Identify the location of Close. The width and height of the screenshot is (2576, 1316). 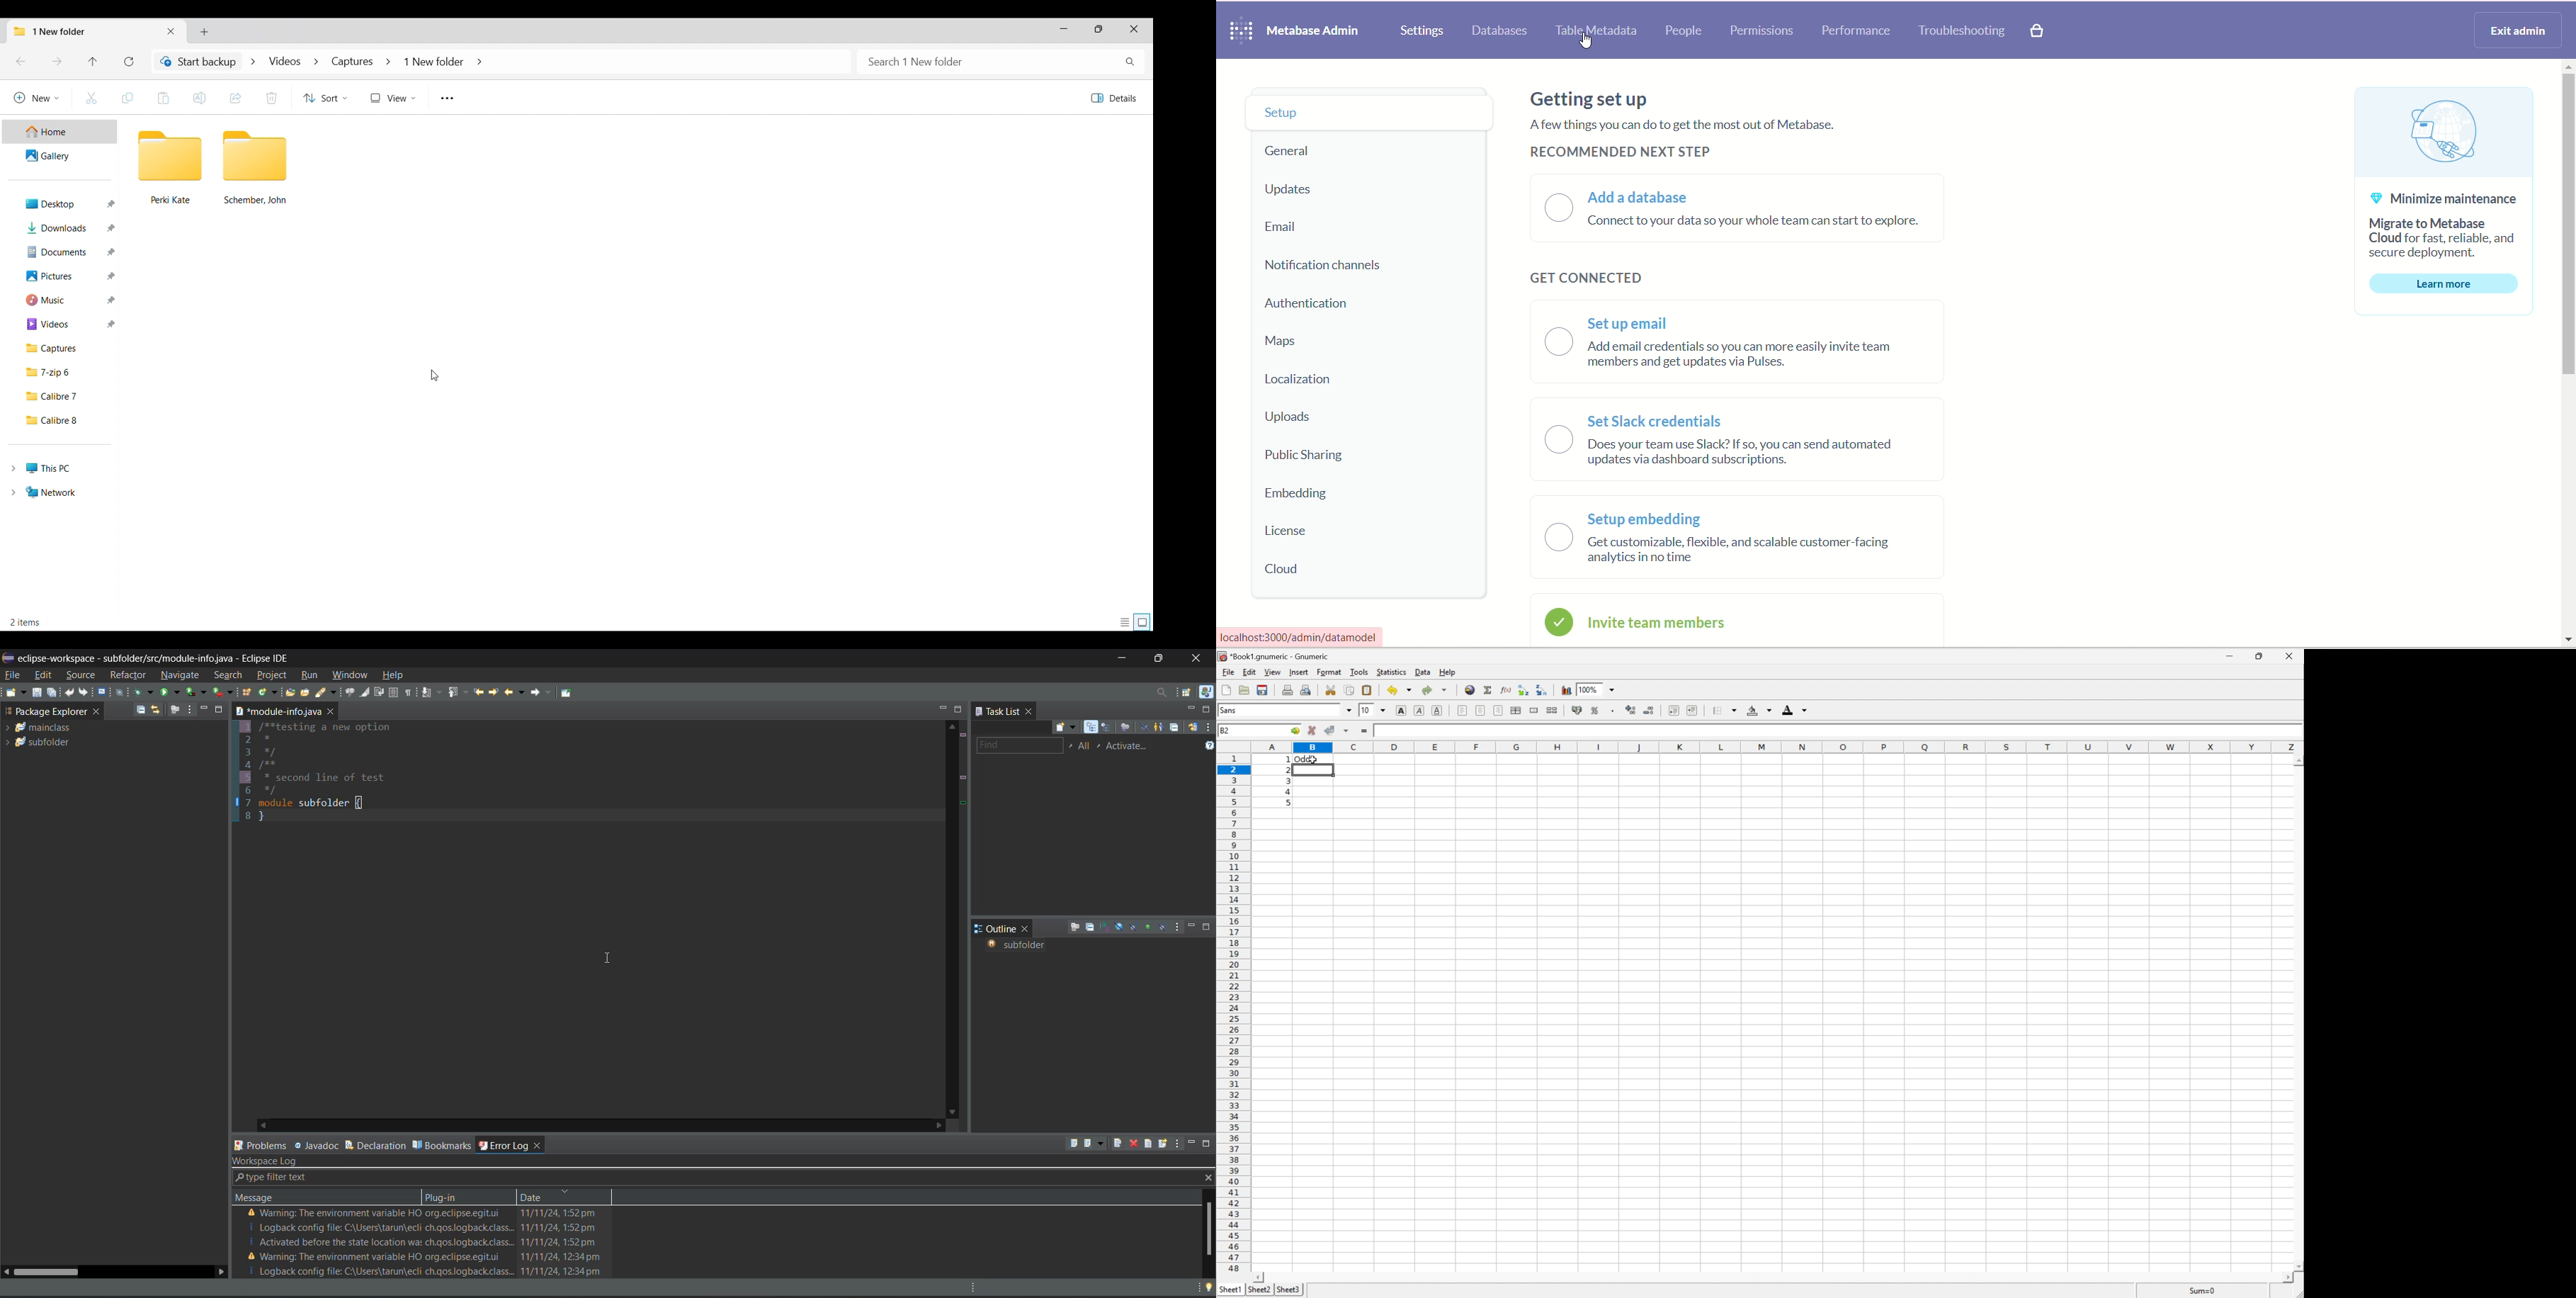
(2290, 655).